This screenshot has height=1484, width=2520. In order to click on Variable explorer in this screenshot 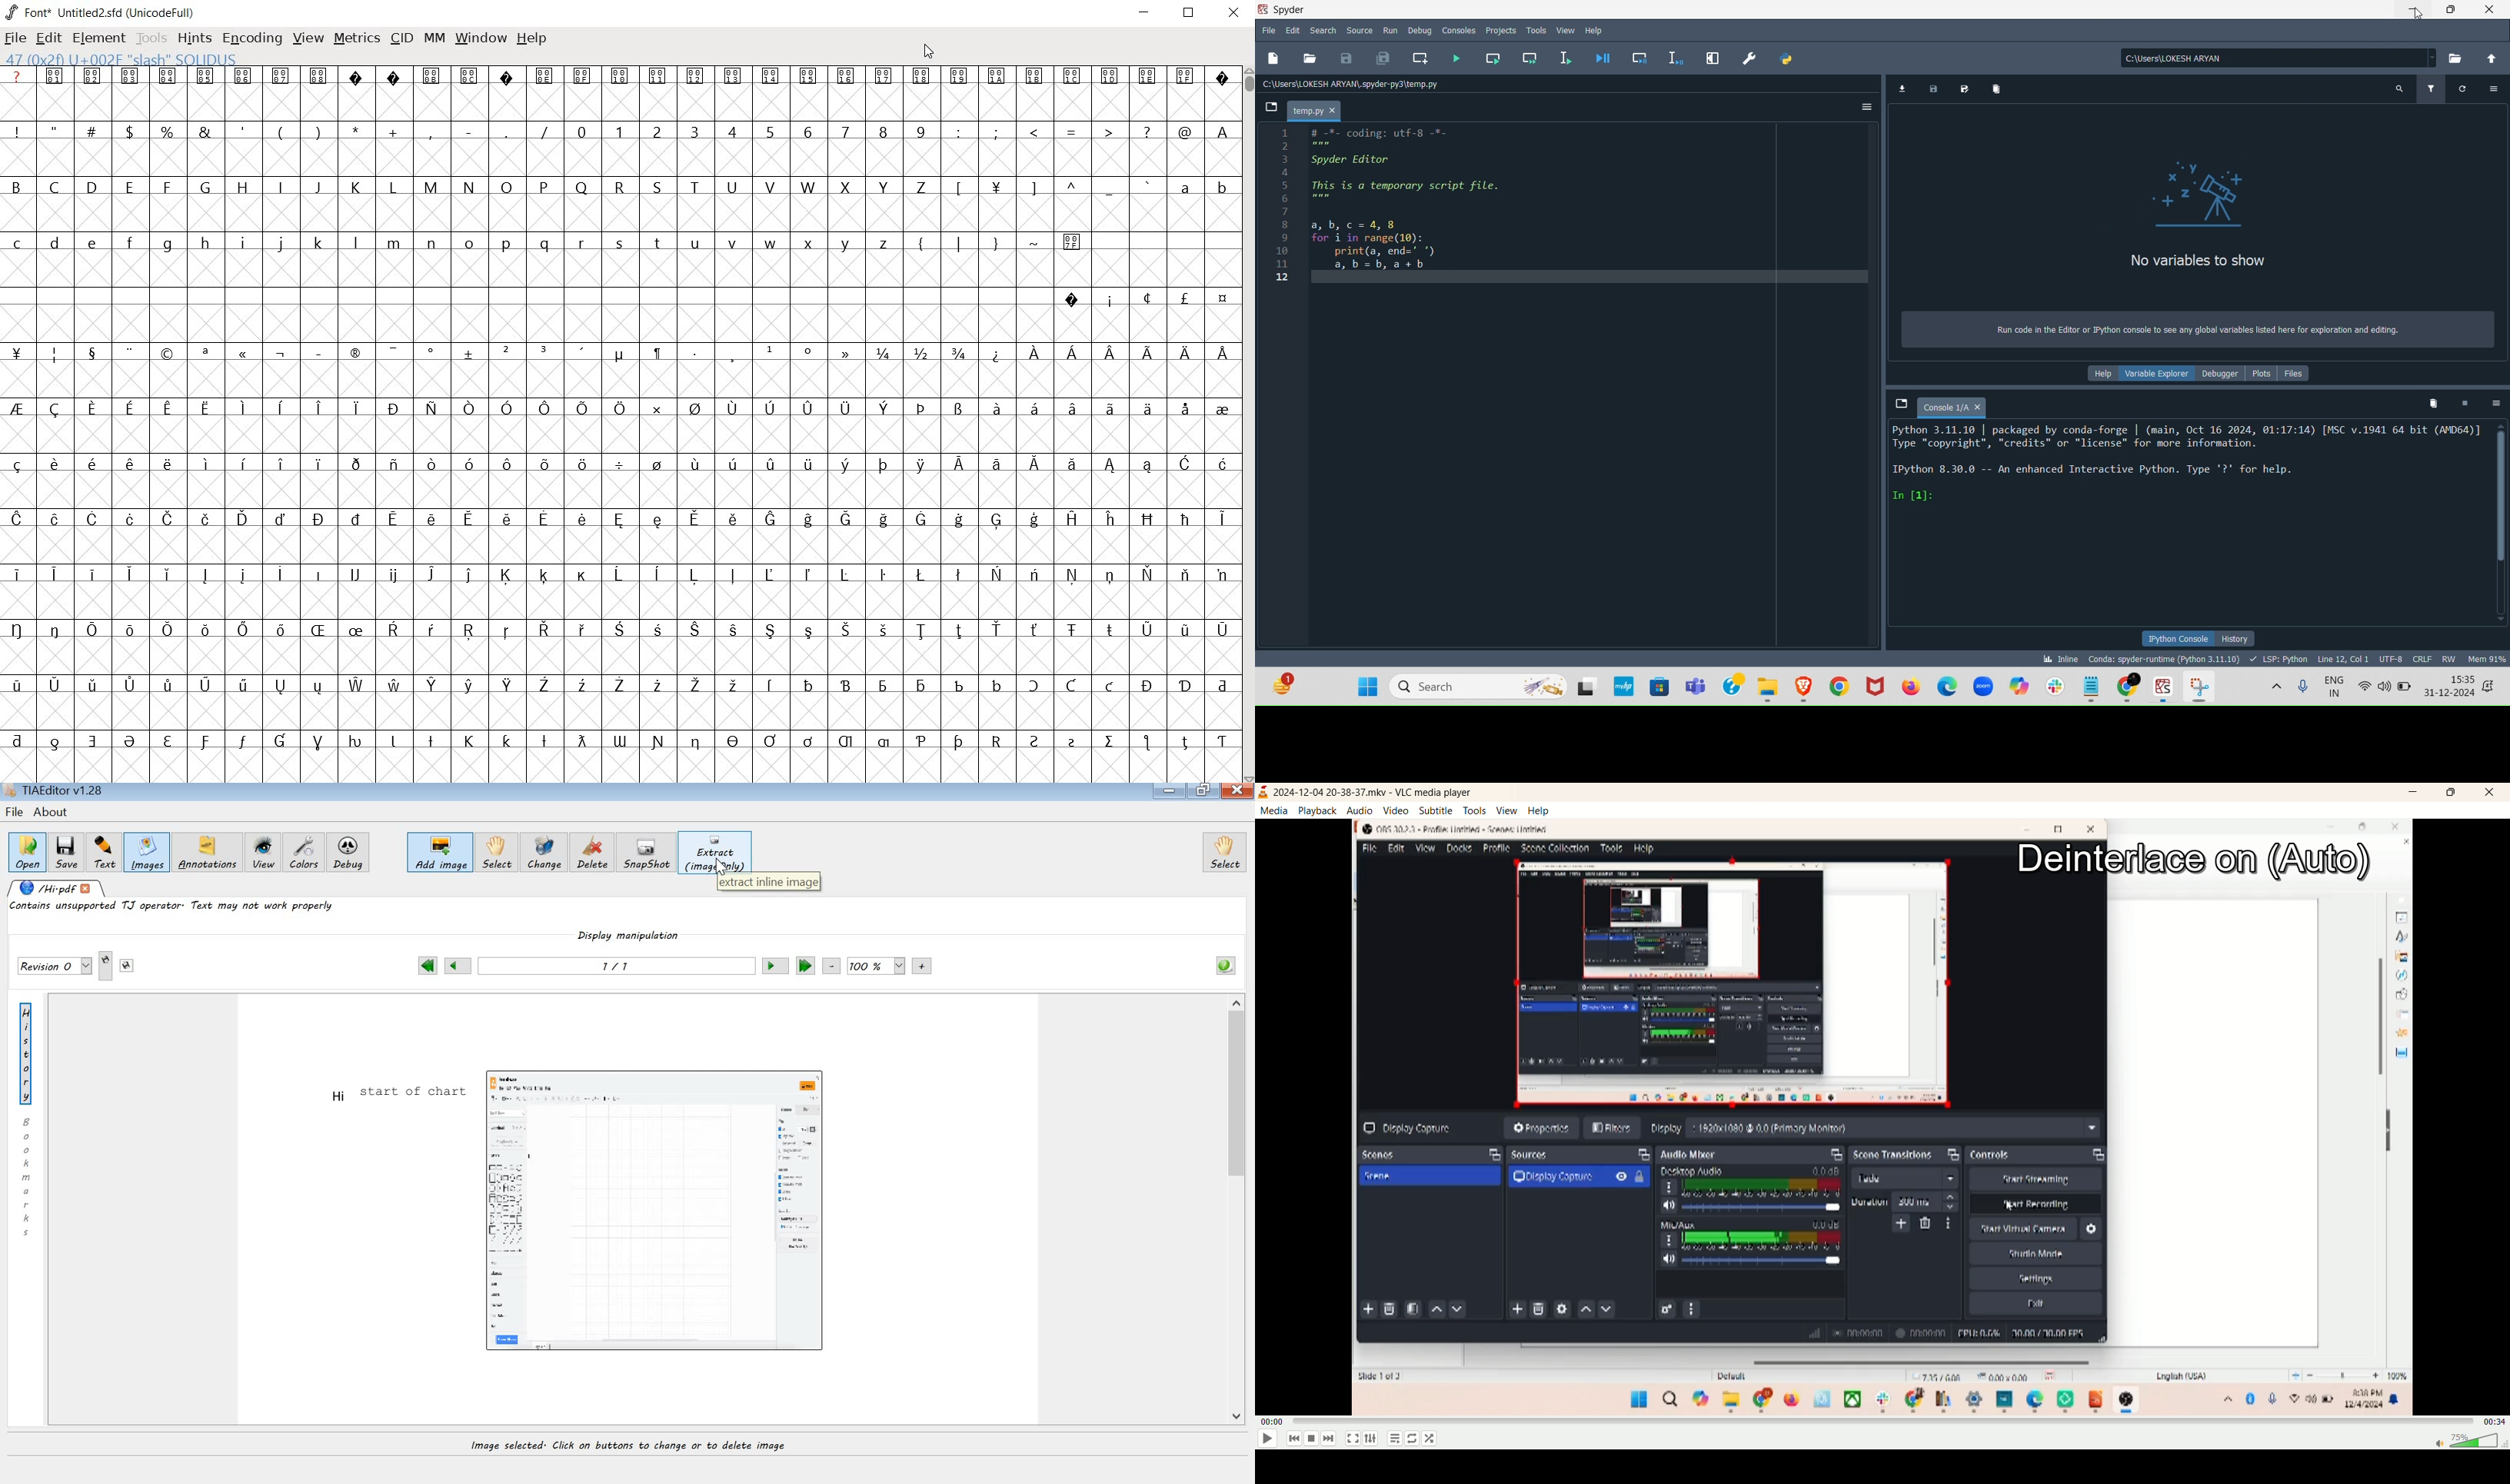, I will do `click(2152, 372)`.